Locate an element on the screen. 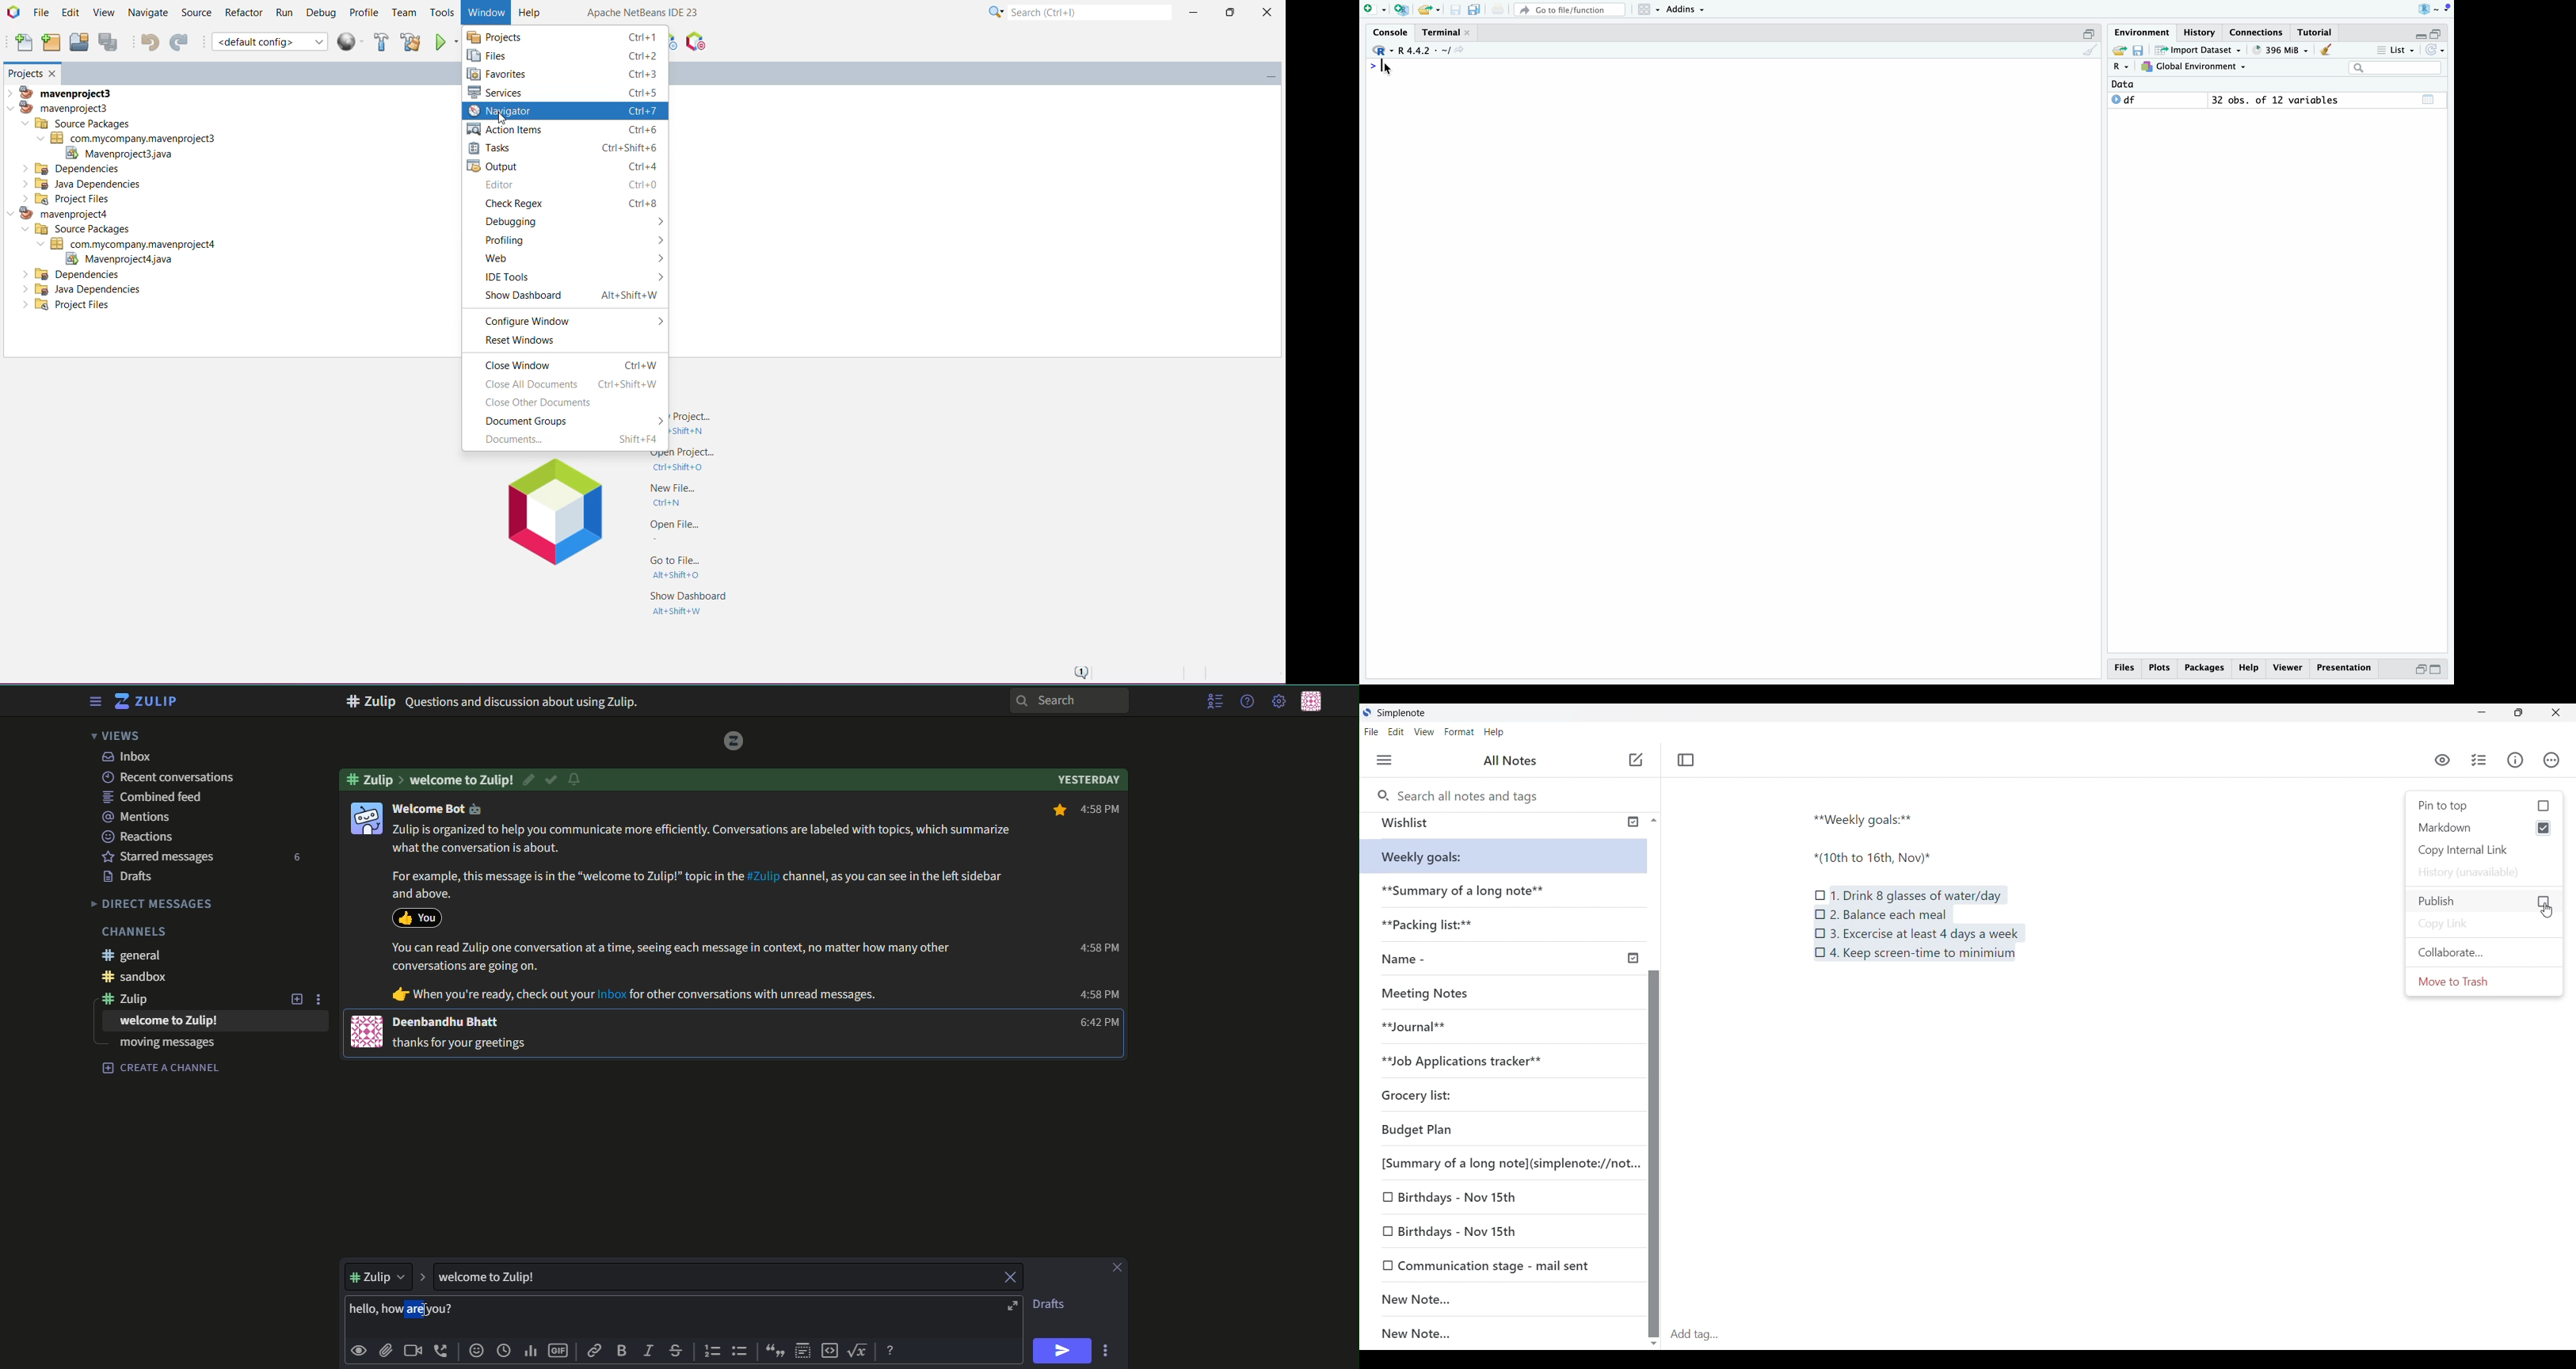 The height and width of the screenshot is (1372, 2576). history is located at coordinates (2201, 33).